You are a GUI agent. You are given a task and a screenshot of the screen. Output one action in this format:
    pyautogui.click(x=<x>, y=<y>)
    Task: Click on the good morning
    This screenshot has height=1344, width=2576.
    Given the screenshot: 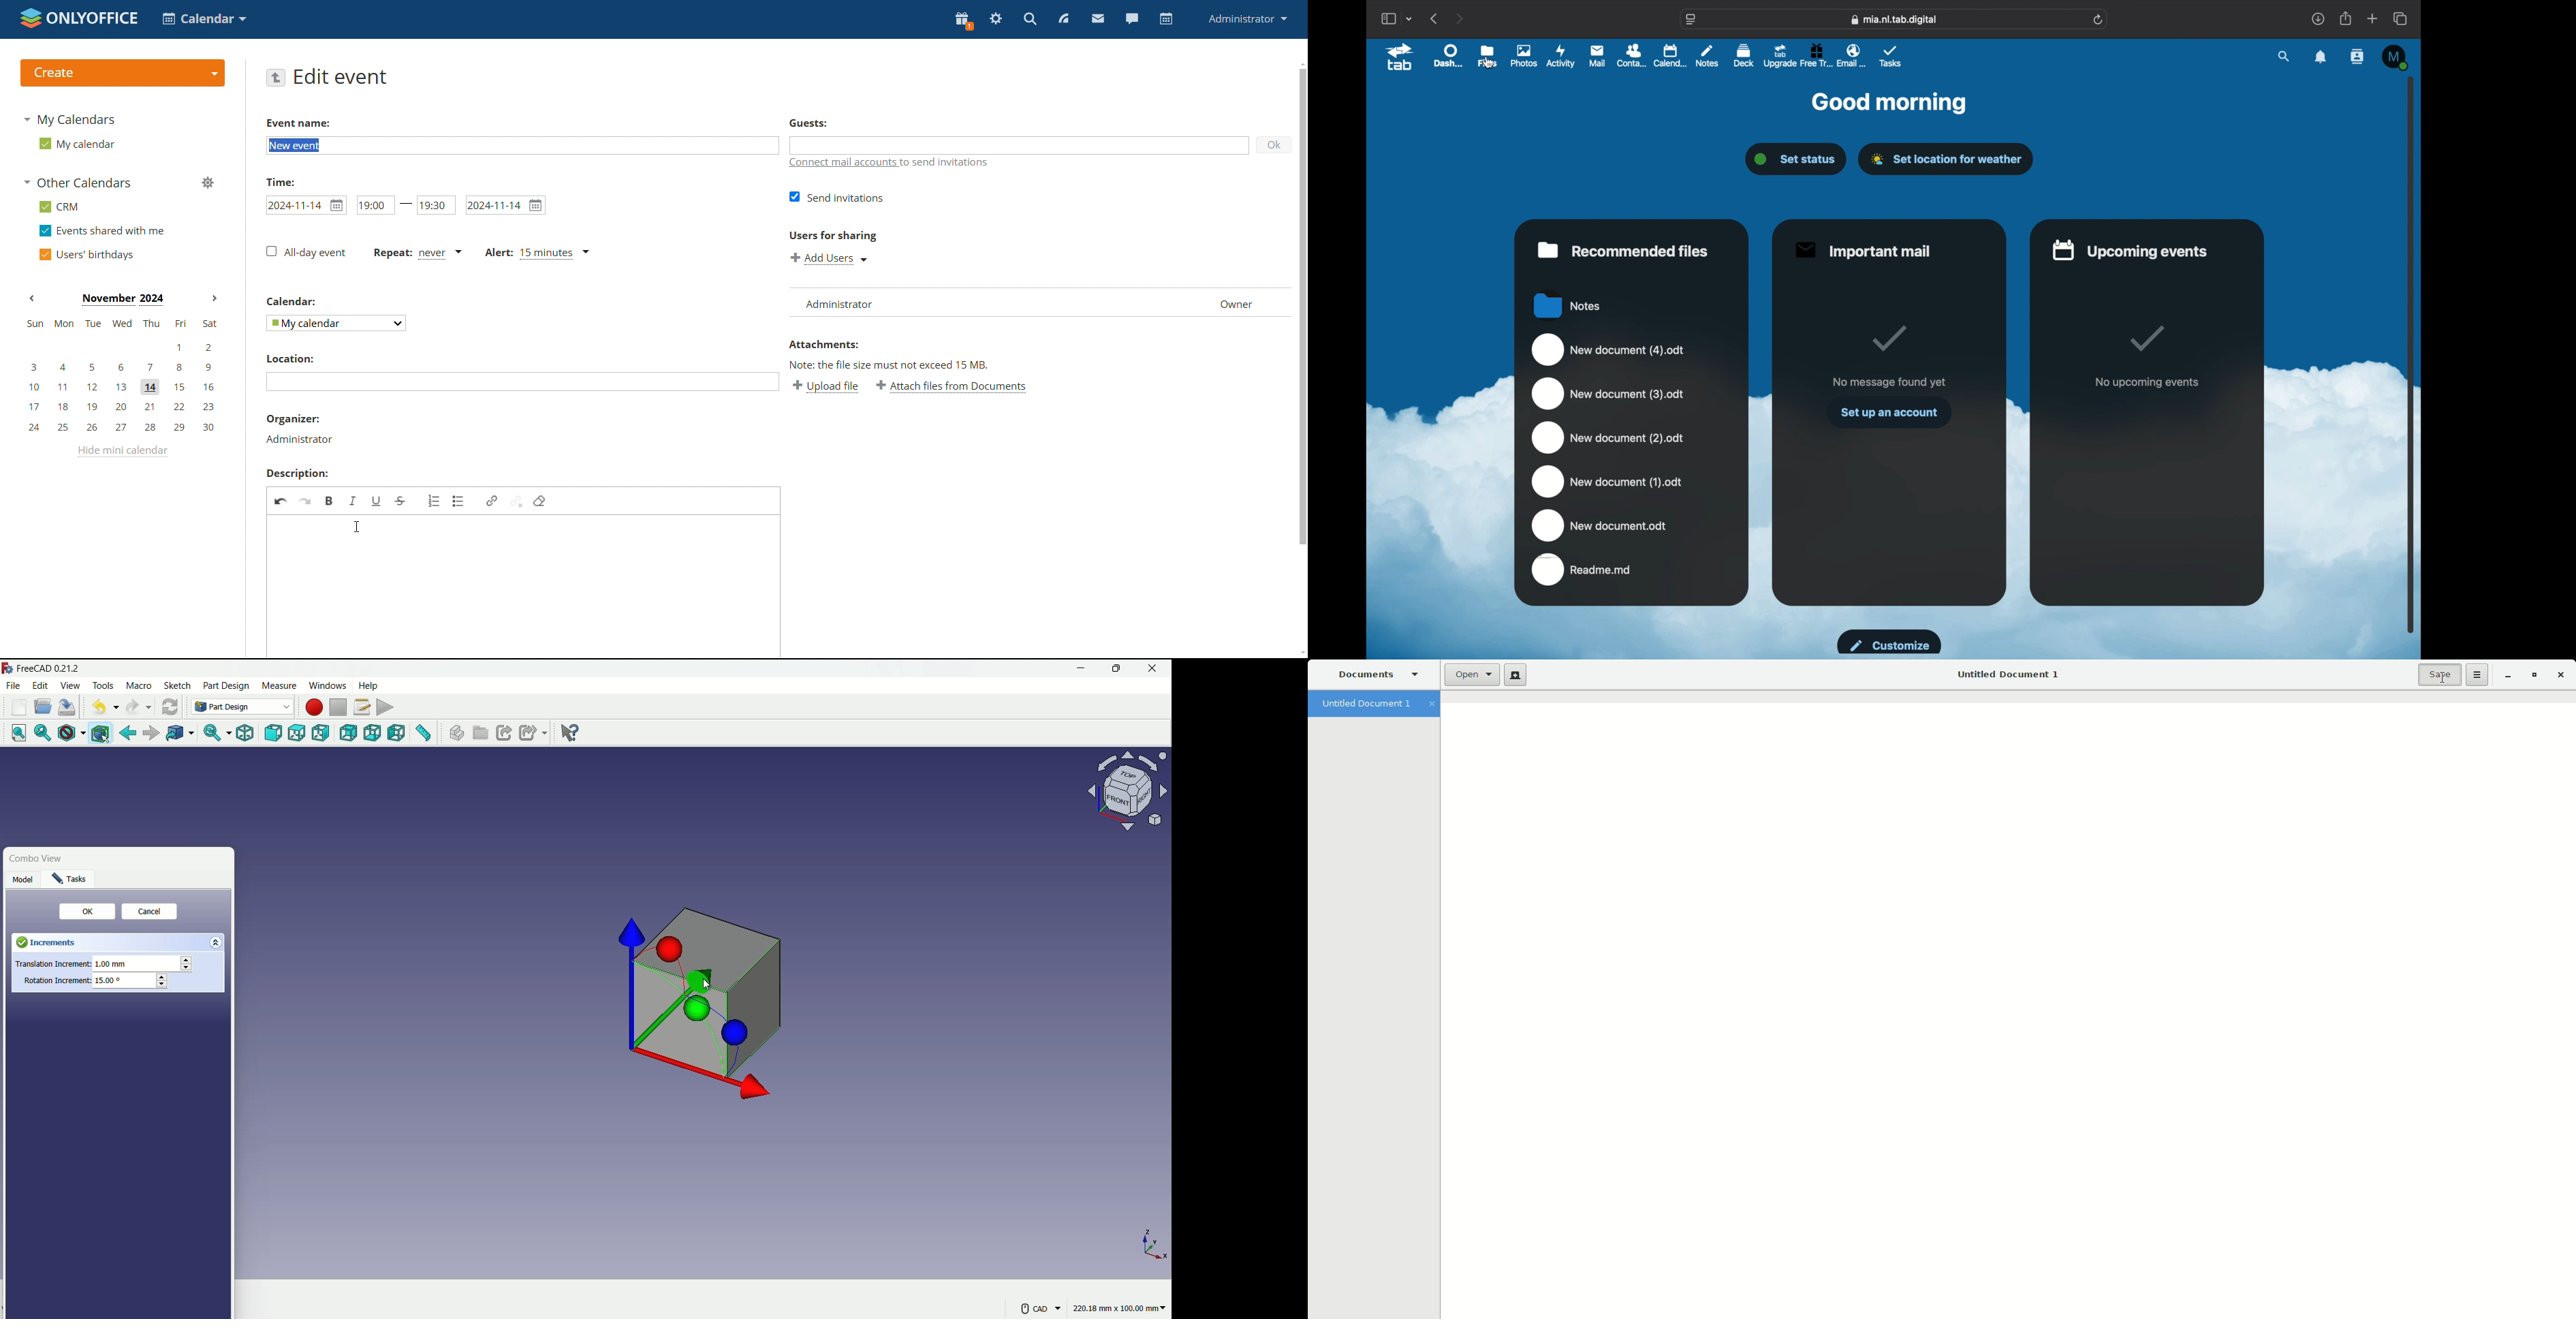 What is the action you would take?
    pyautogui.click(x=1891, y=103)
    